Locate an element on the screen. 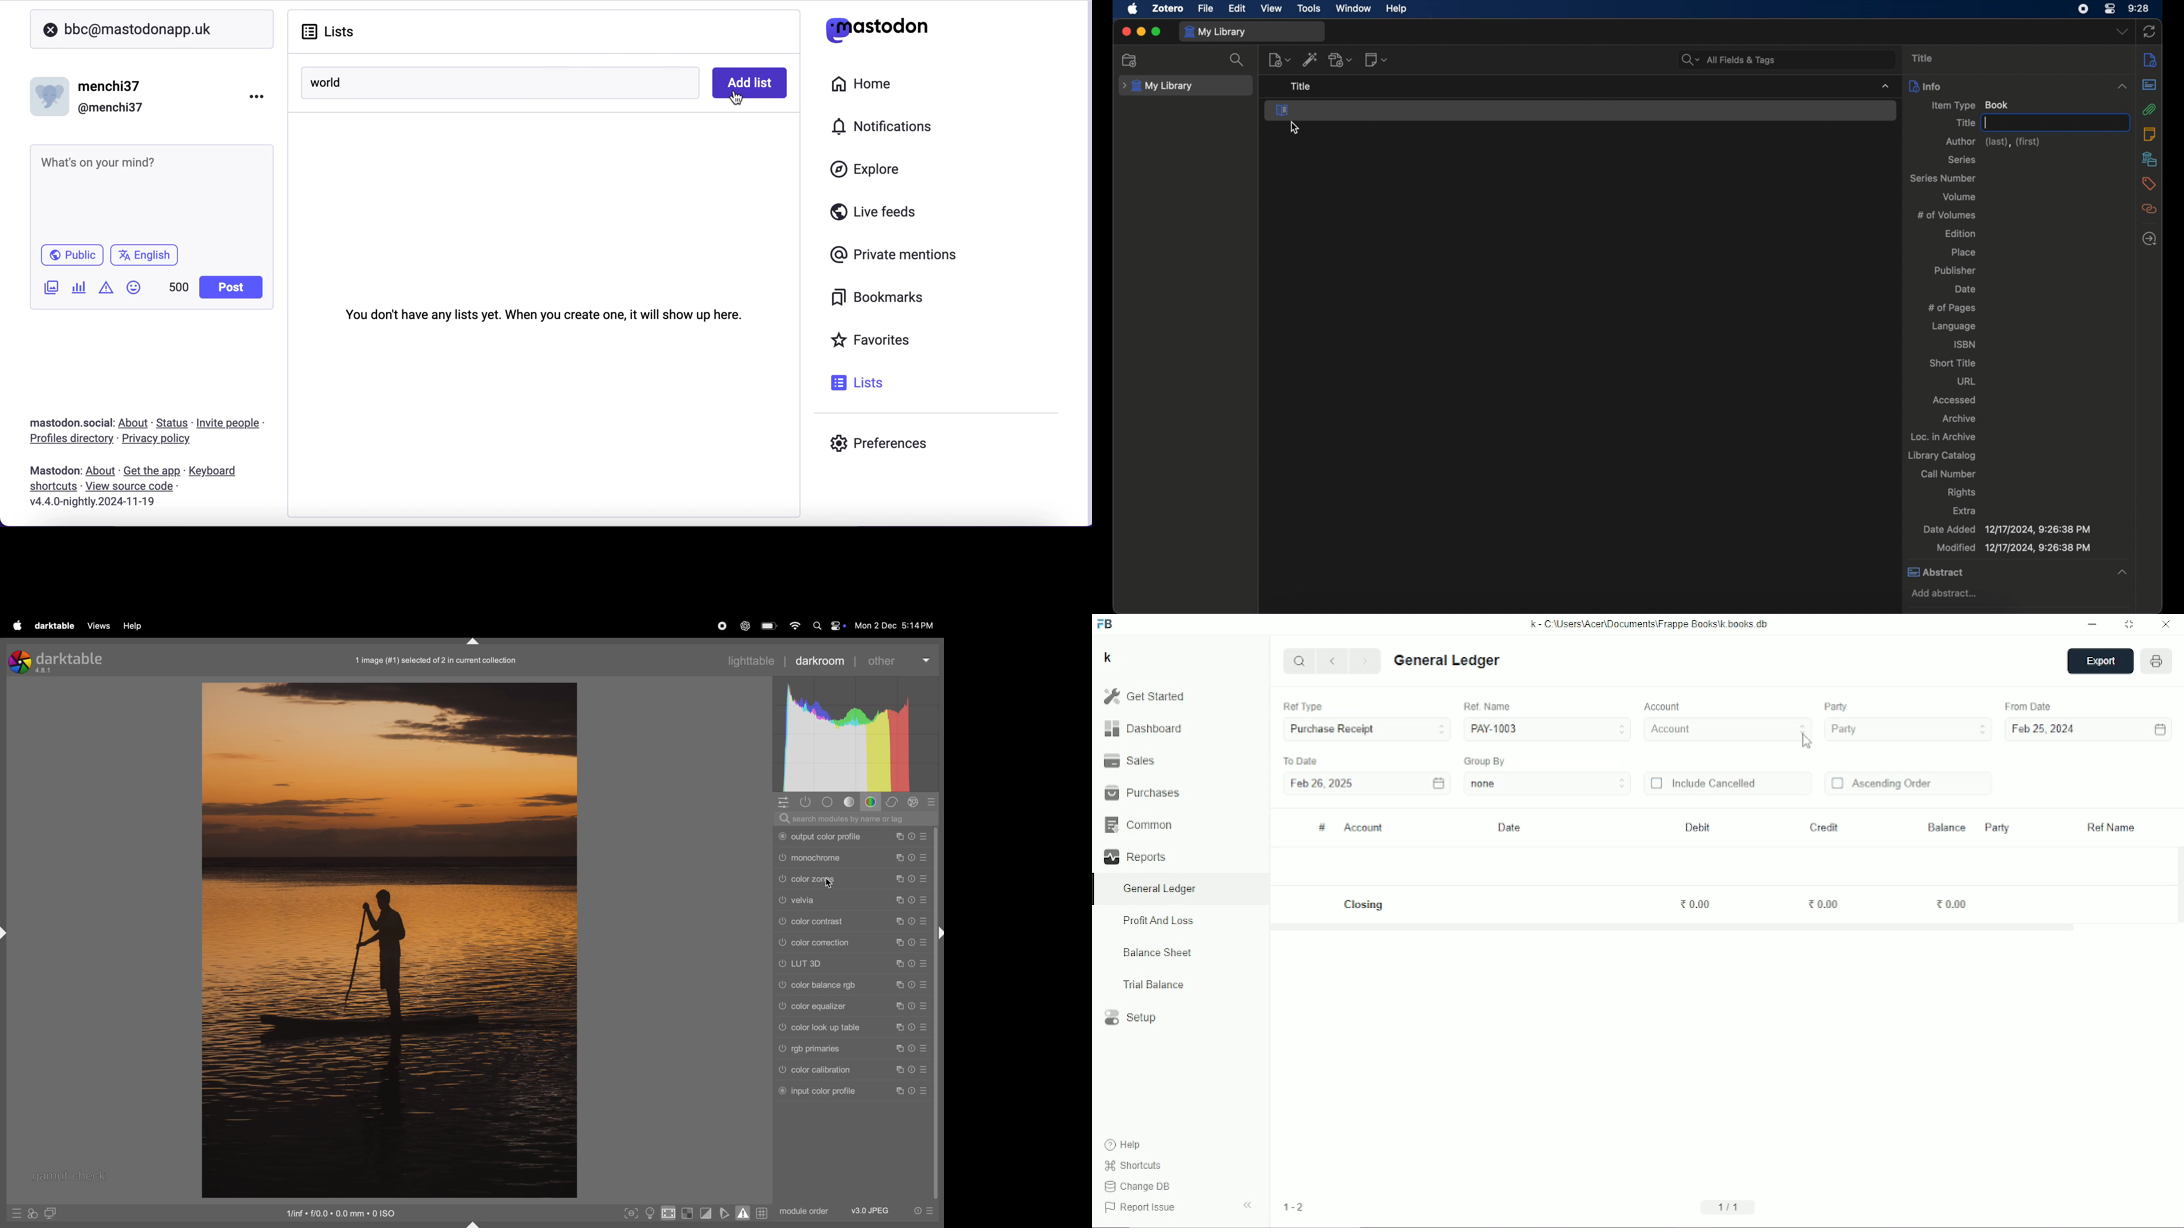 The height and width of the screenshot is (1232, 2184). notes is located at coordinates (2151, 134).